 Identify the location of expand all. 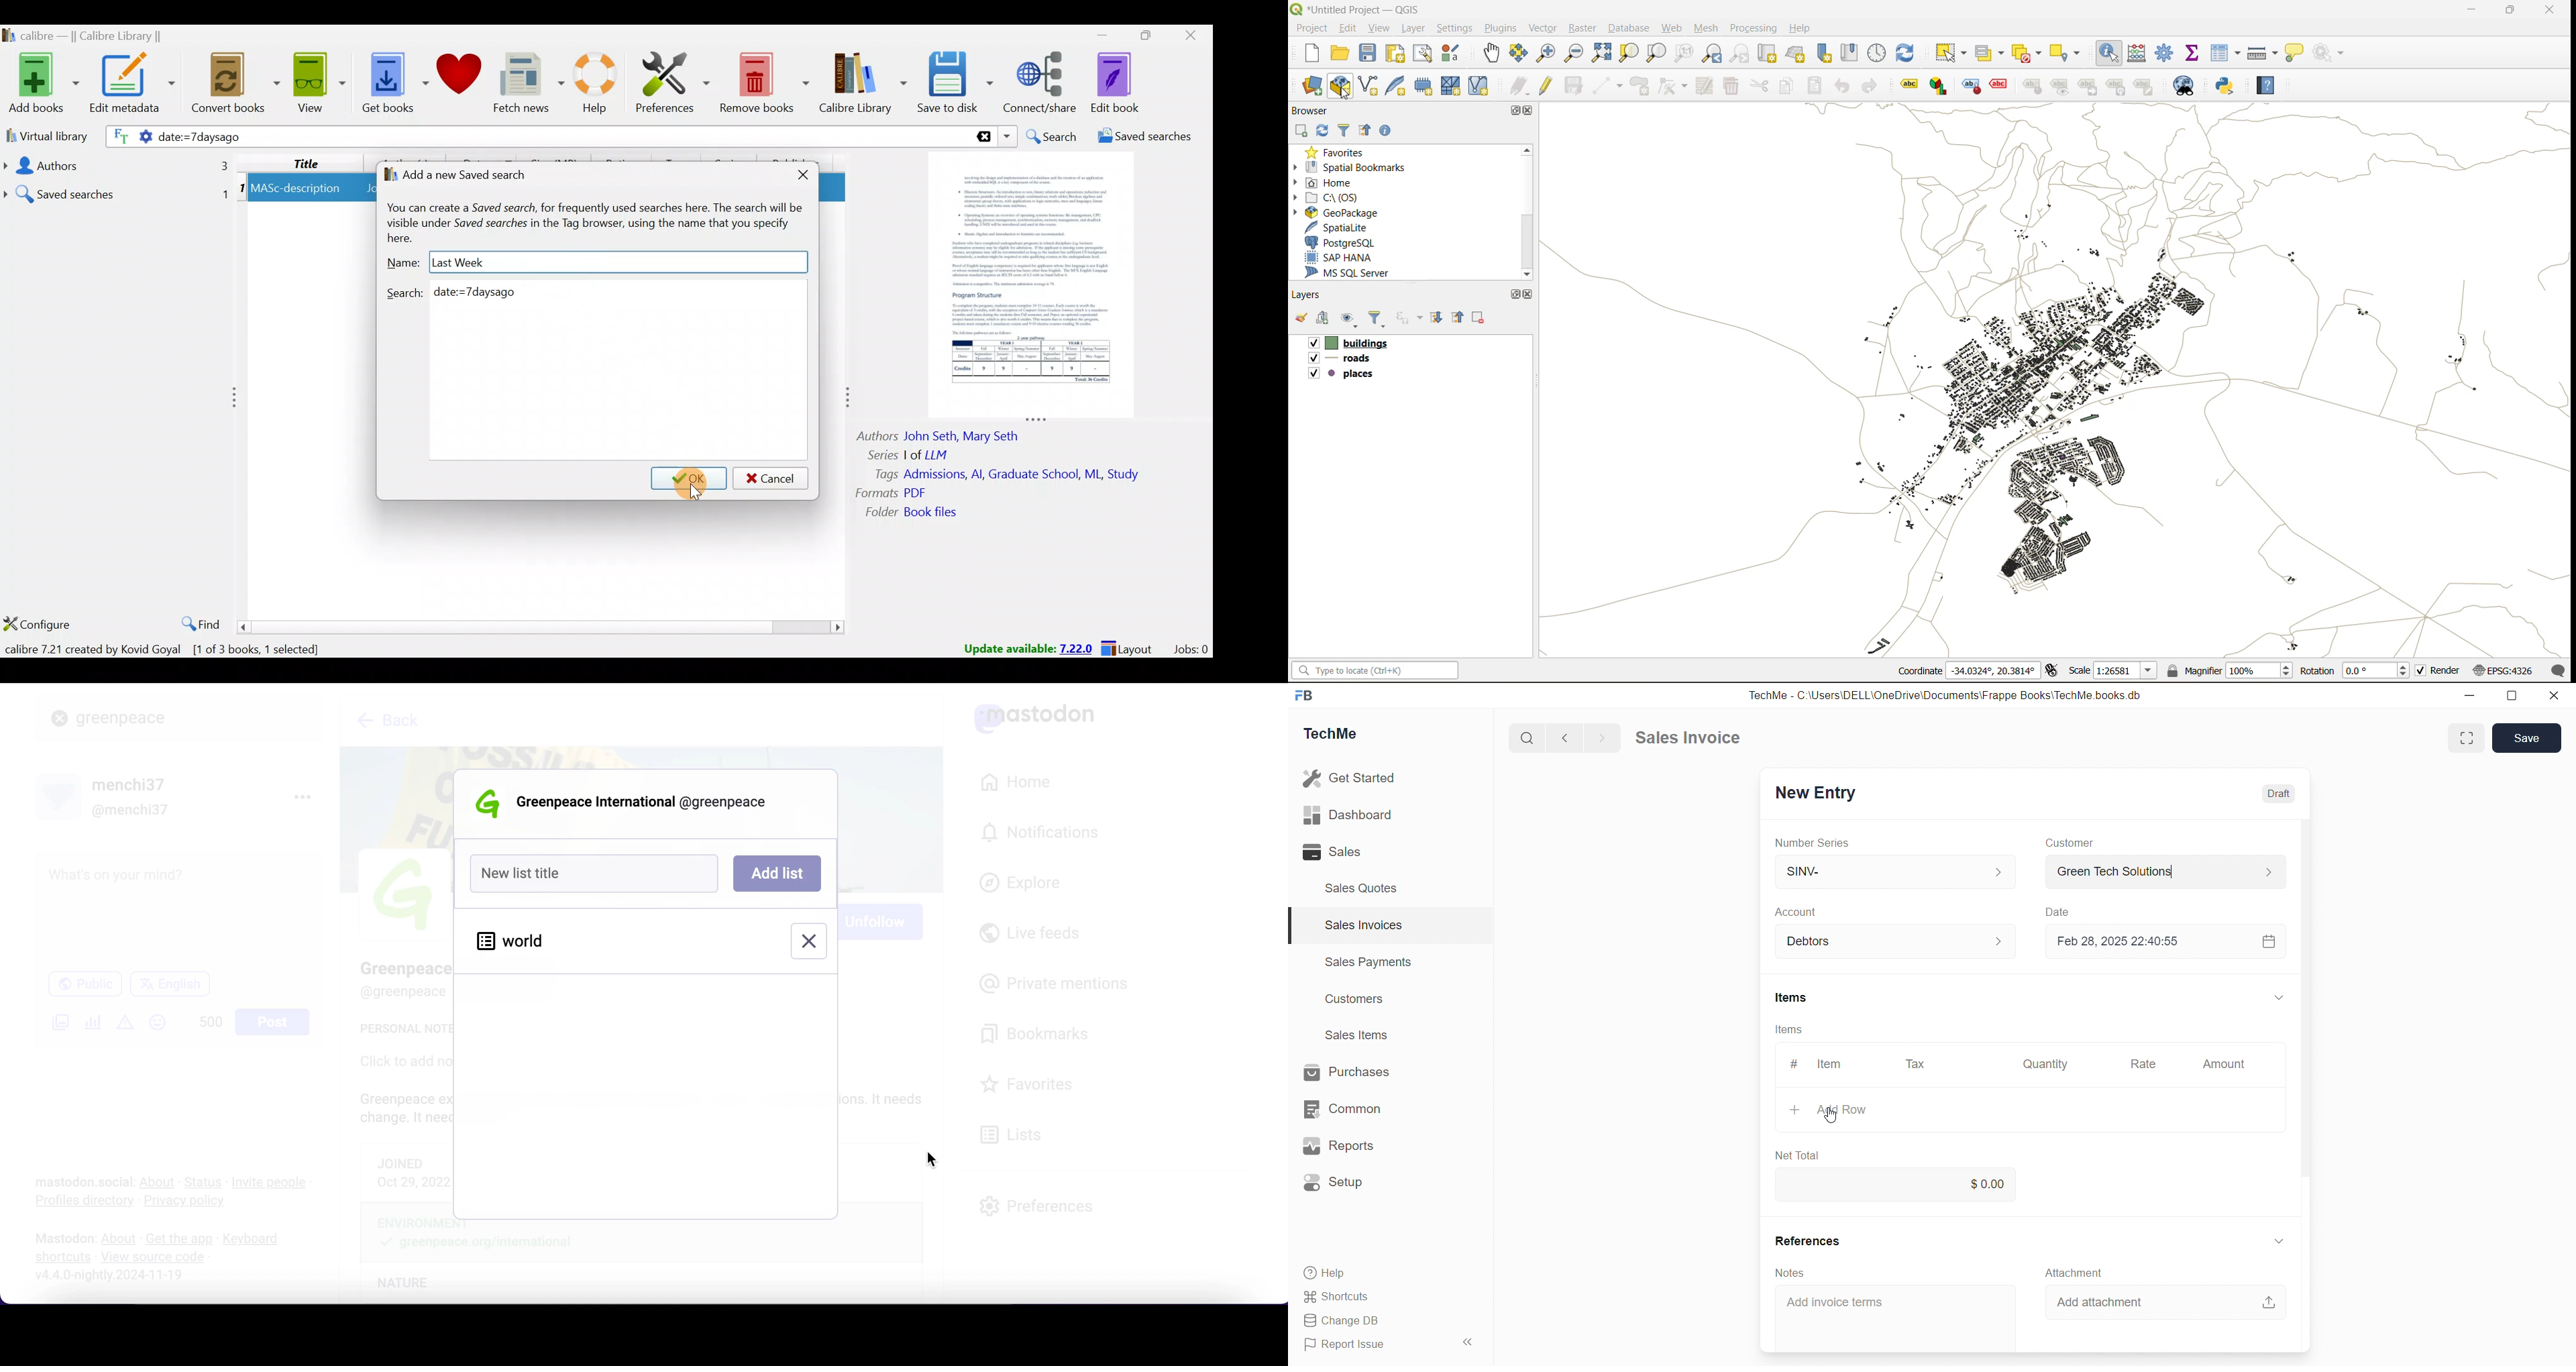
(1438, 318).